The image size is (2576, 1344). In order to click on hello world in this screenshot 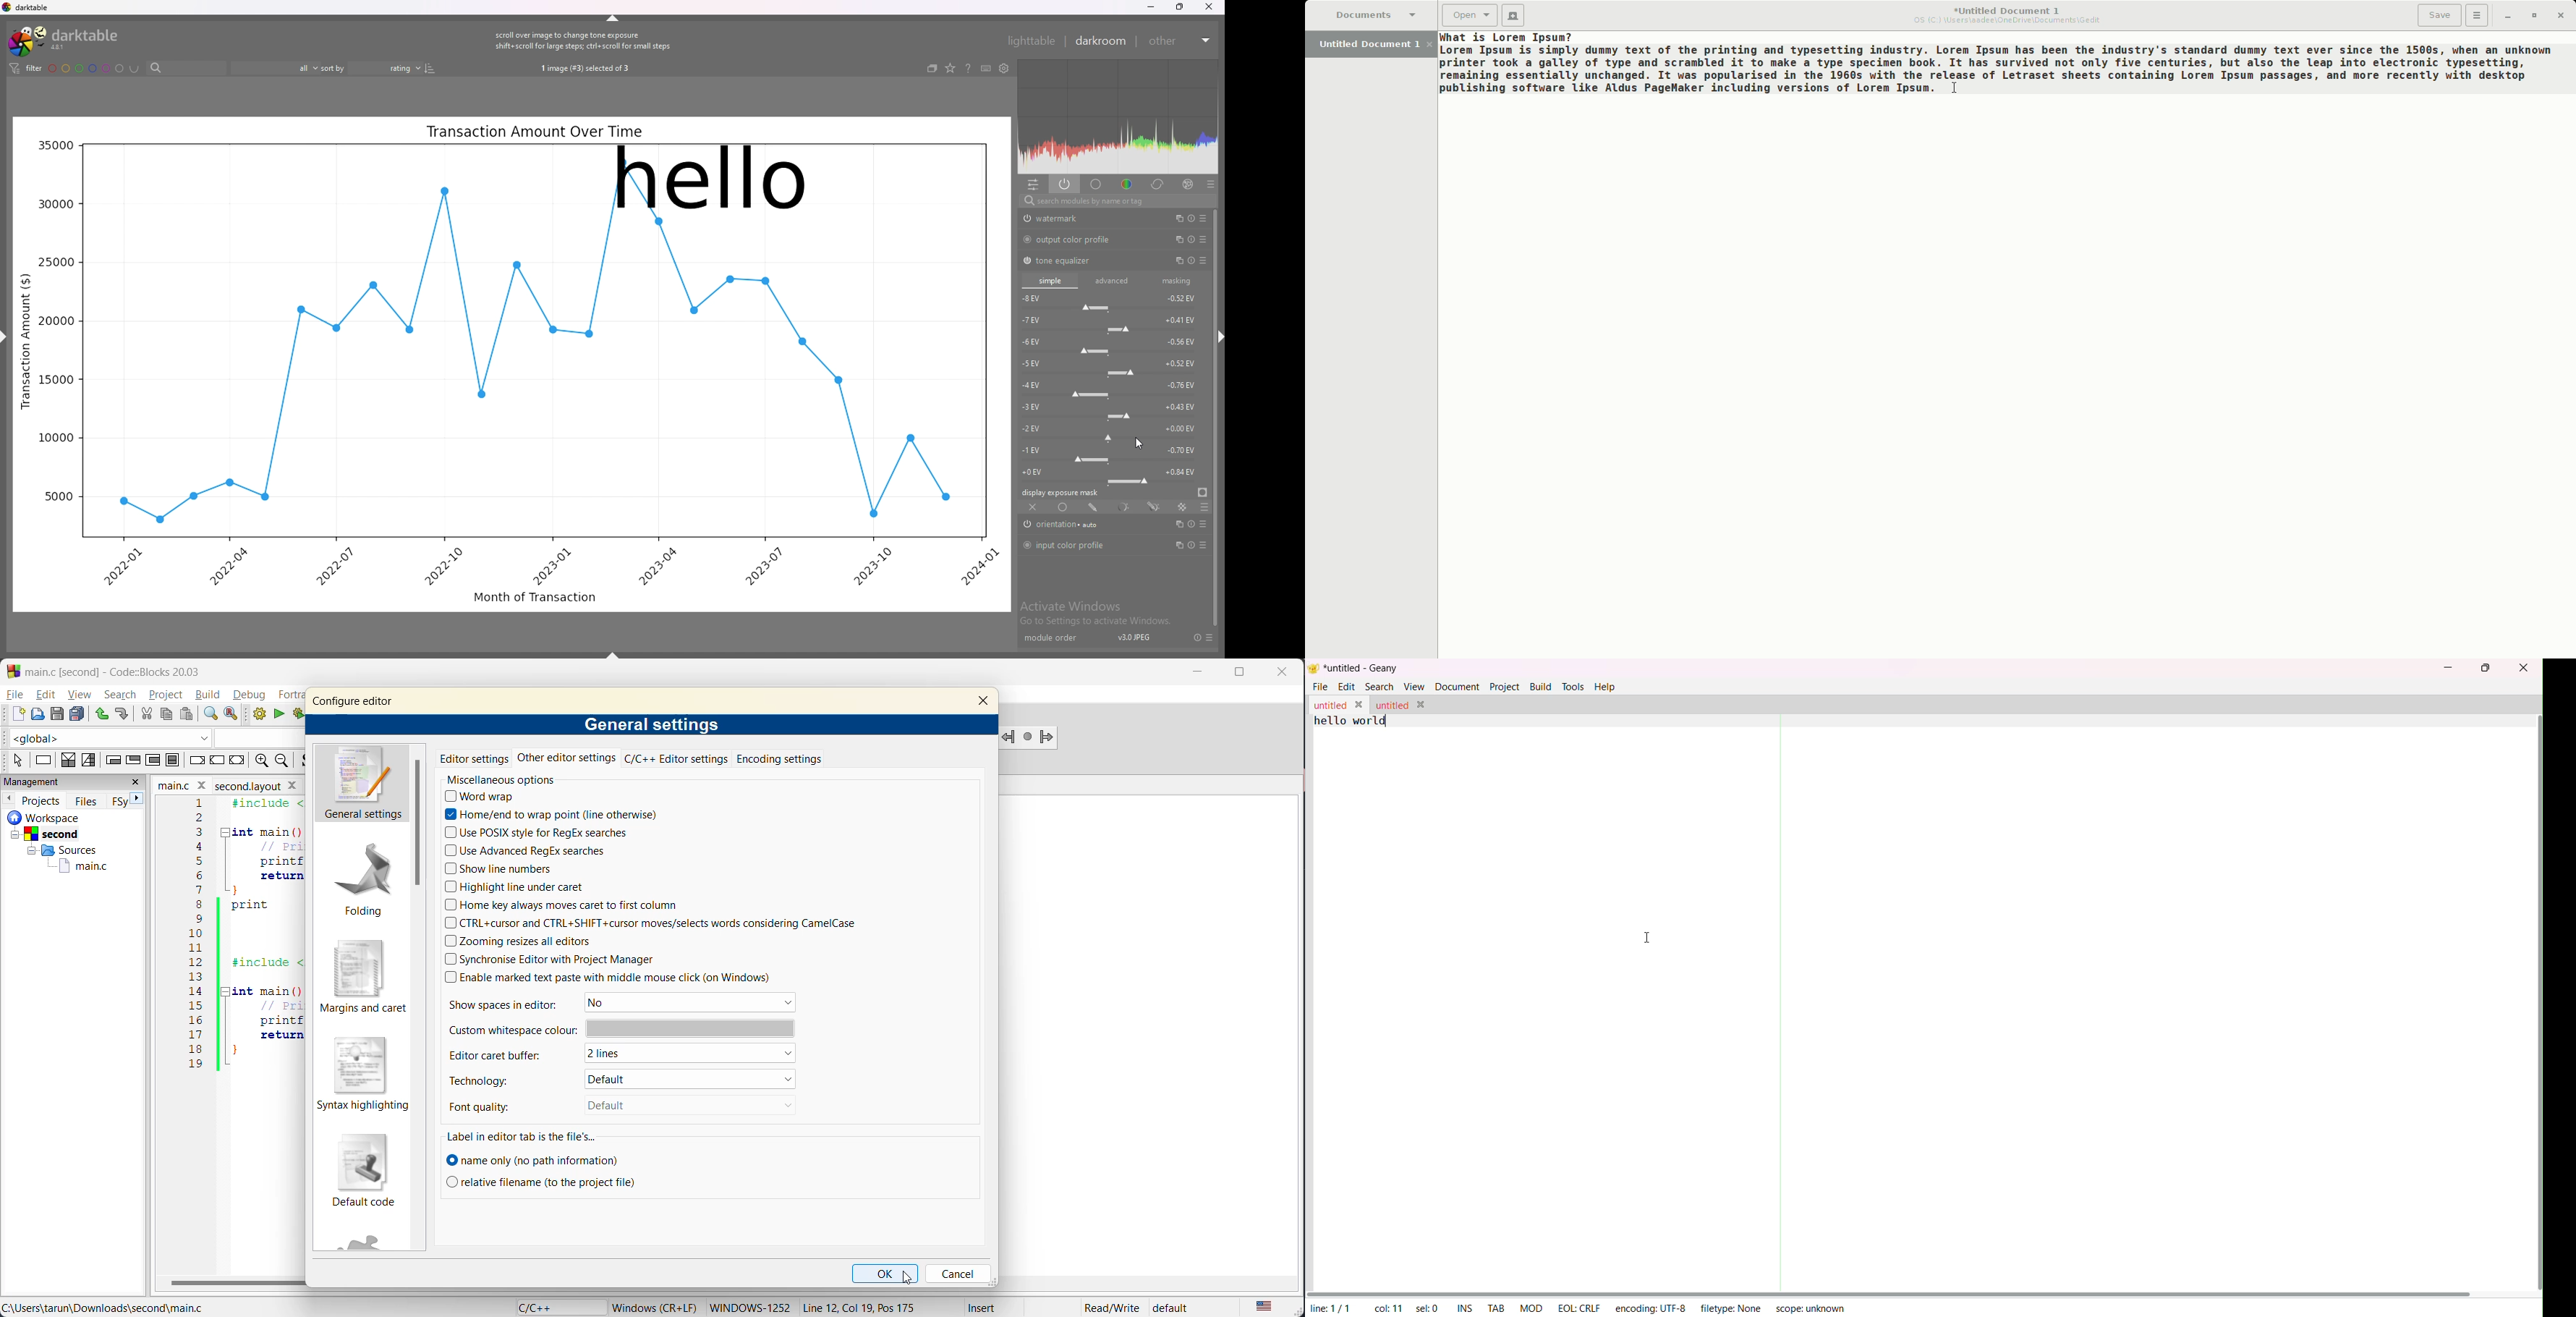, I will do `click(1351, 722)`.